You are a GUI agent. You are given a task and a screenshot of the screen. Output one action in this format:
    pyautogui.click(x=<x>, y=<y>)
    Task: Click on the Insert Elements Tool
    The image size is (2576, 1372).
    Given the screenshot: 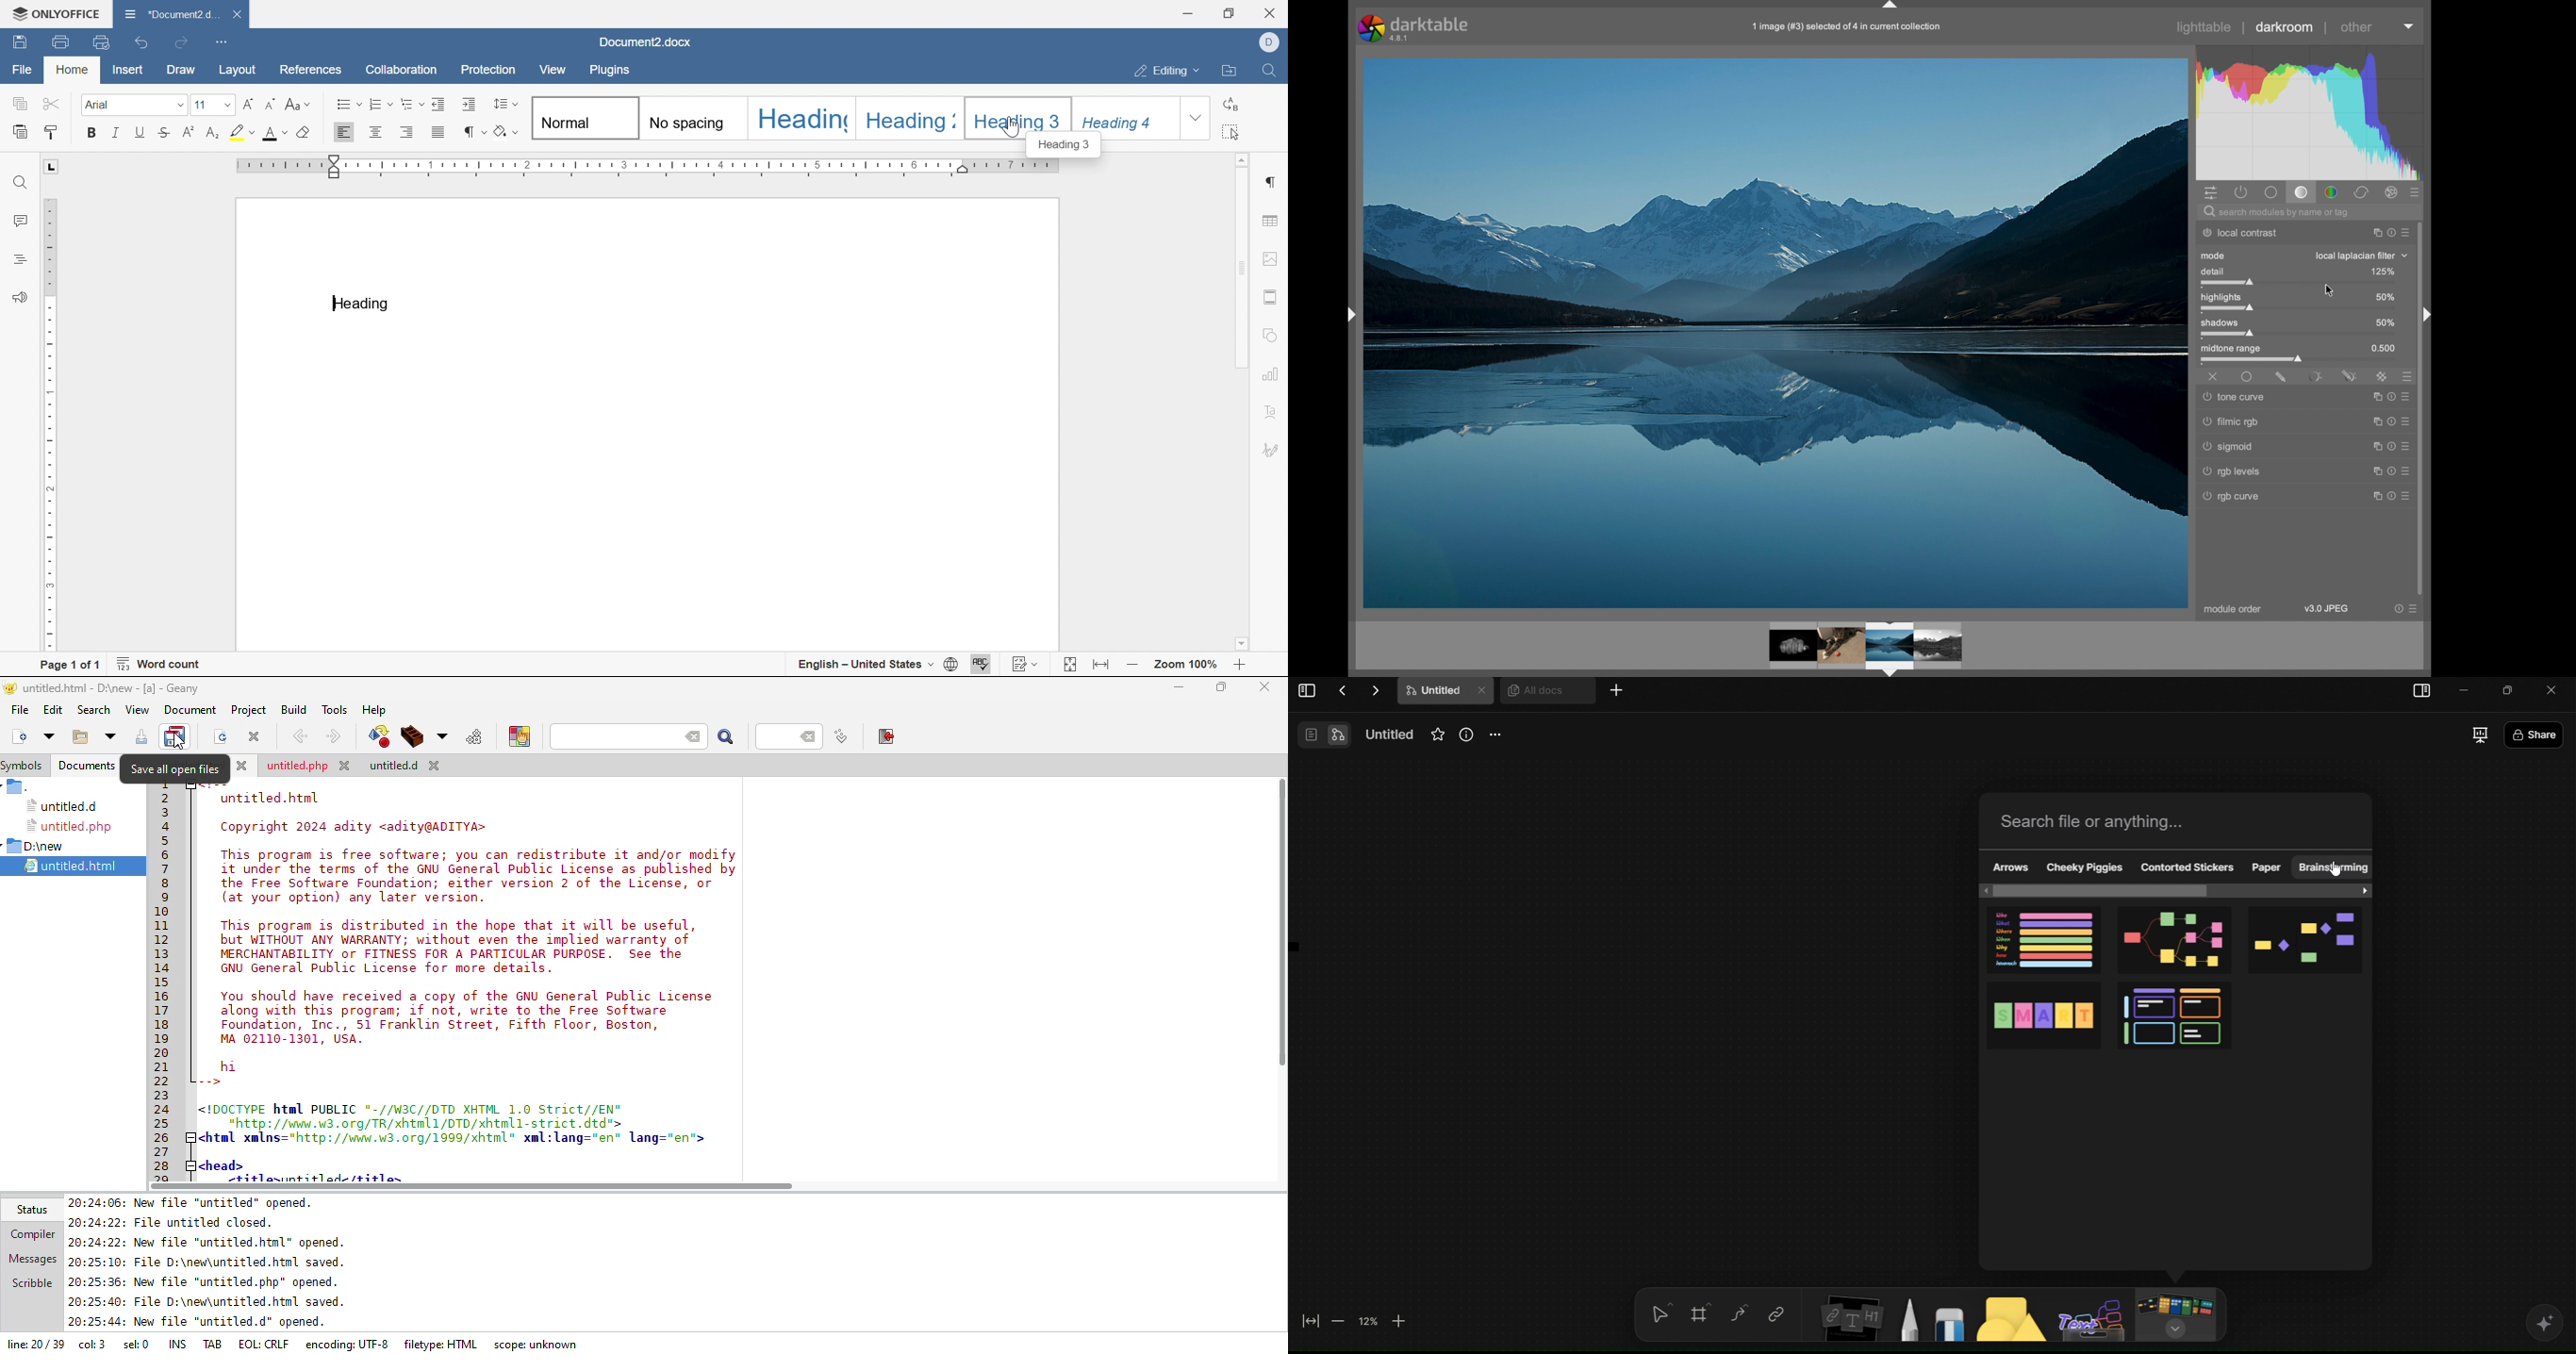 What is the action you would take?
    pyautogui.click(x=1849, y=1322)
    